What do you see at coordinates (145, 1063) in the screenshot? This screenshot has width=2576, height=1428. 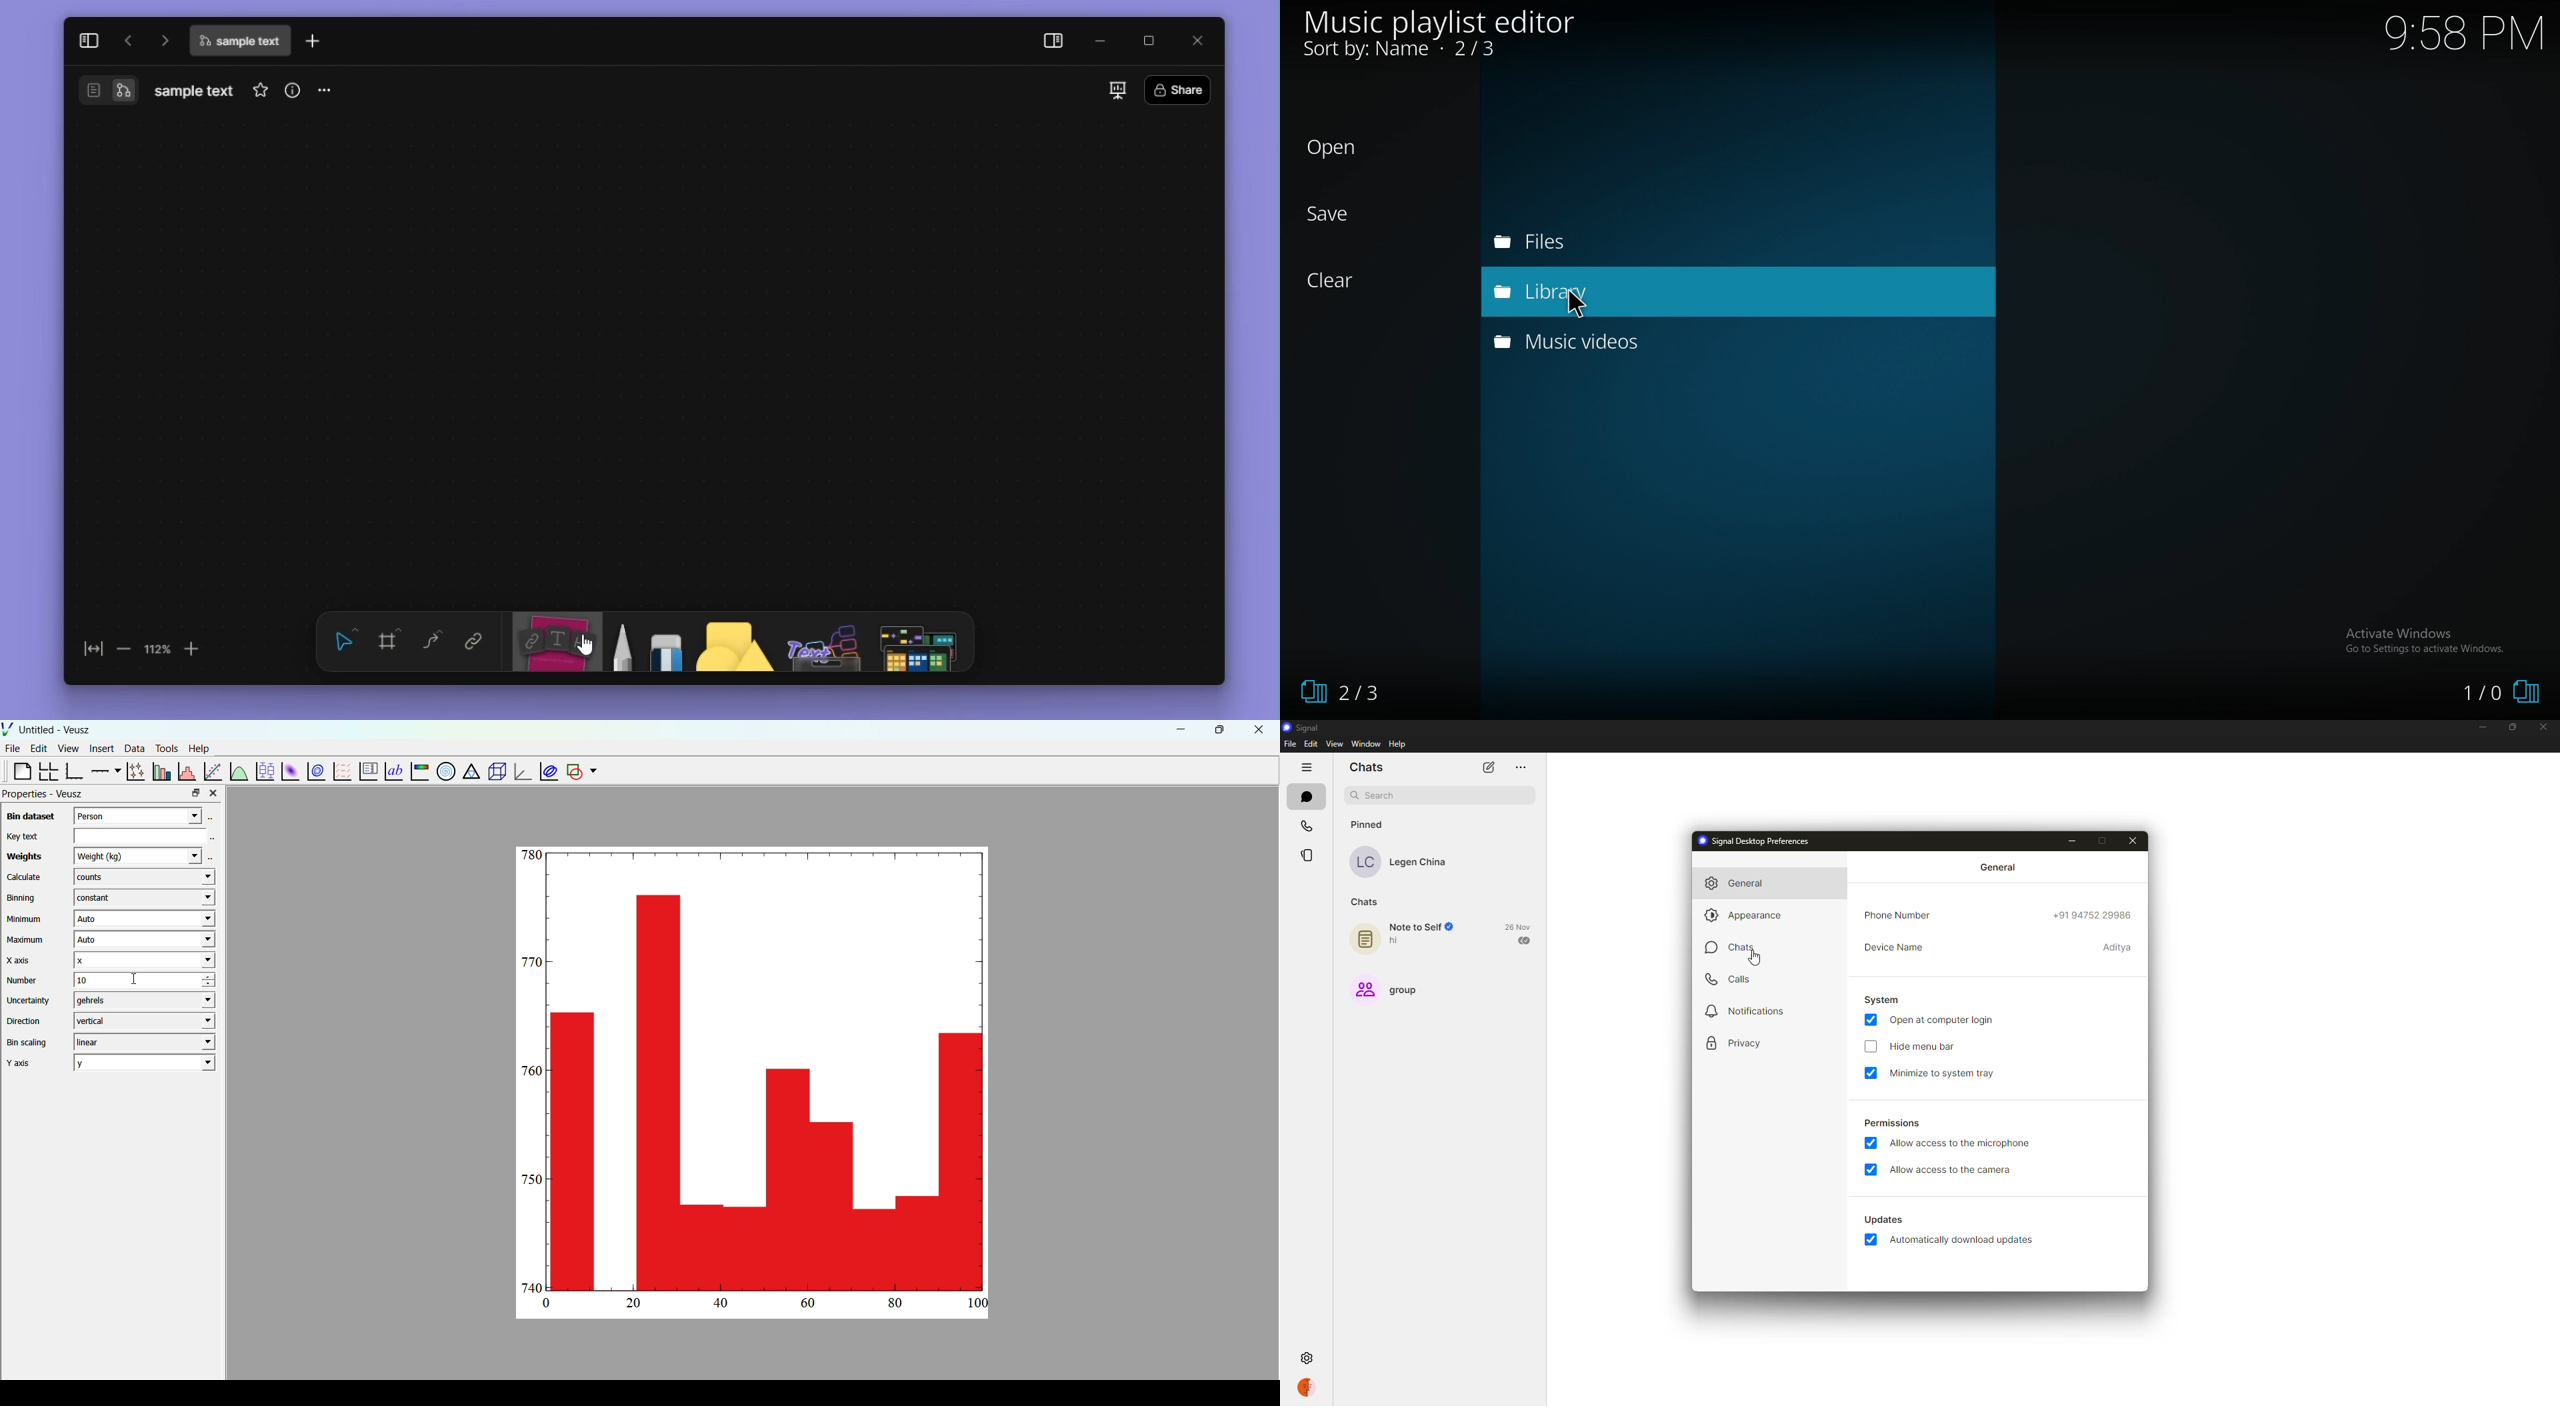 I see `y - y axis drop down` at bounding box center [145, 1063].